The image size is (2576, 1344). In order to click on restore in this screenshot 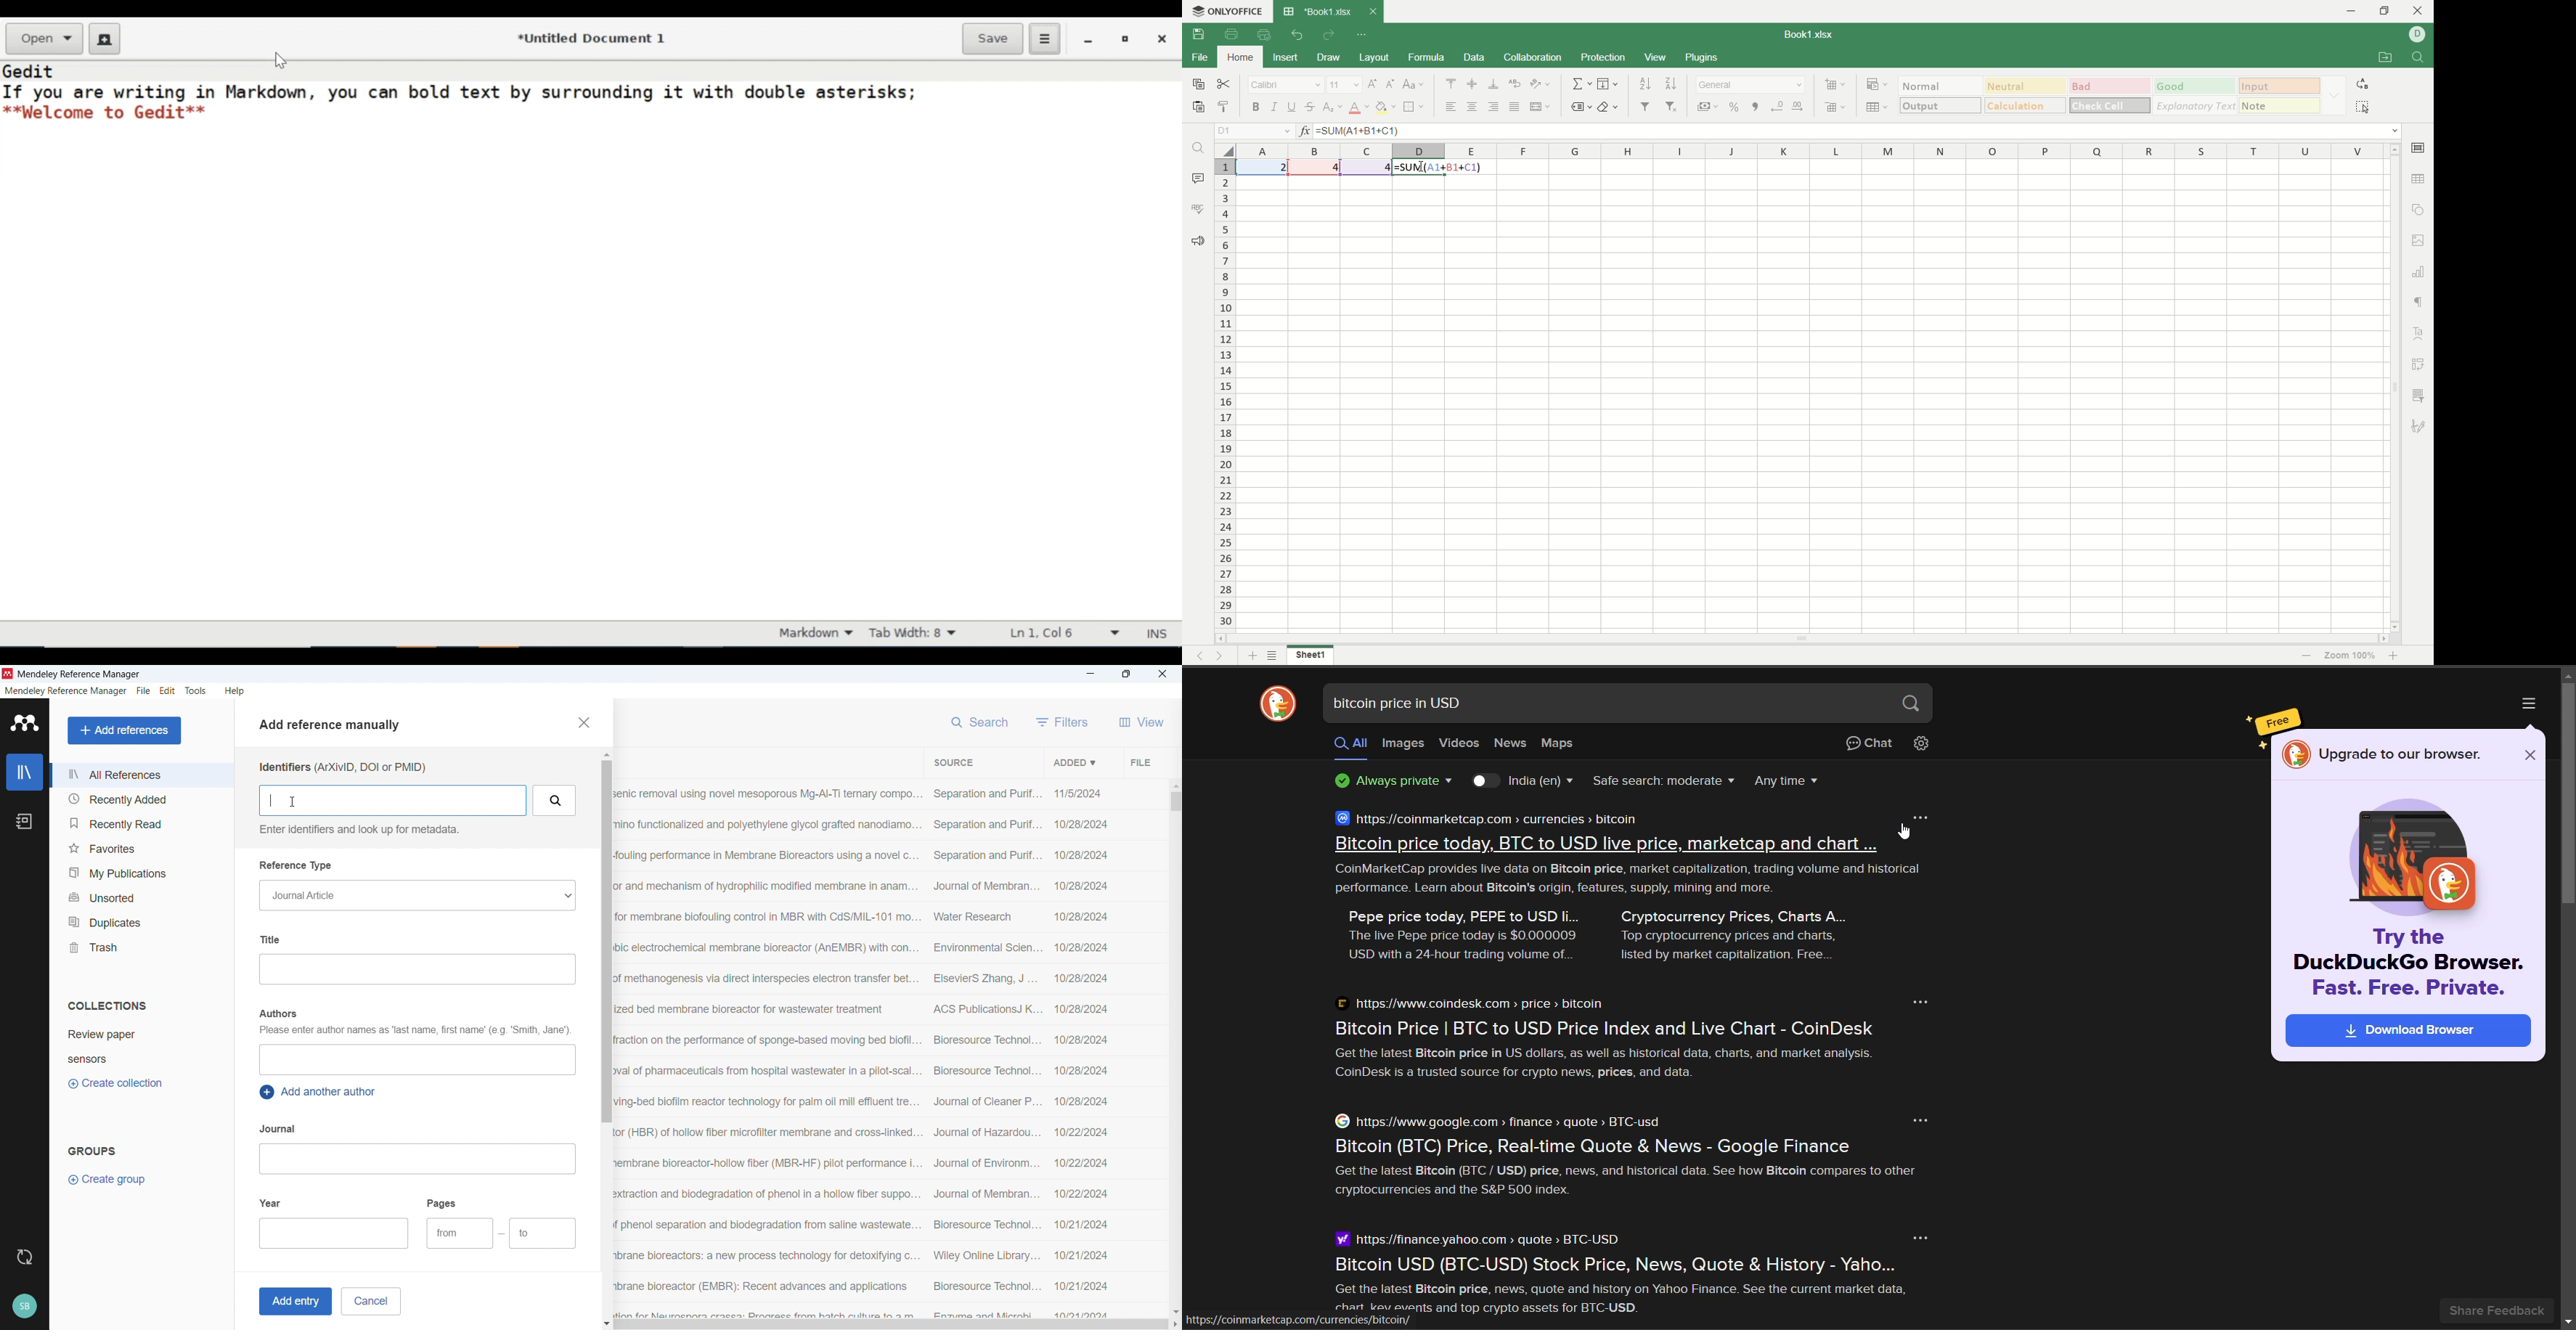, I will do `click(1129, 39)`.